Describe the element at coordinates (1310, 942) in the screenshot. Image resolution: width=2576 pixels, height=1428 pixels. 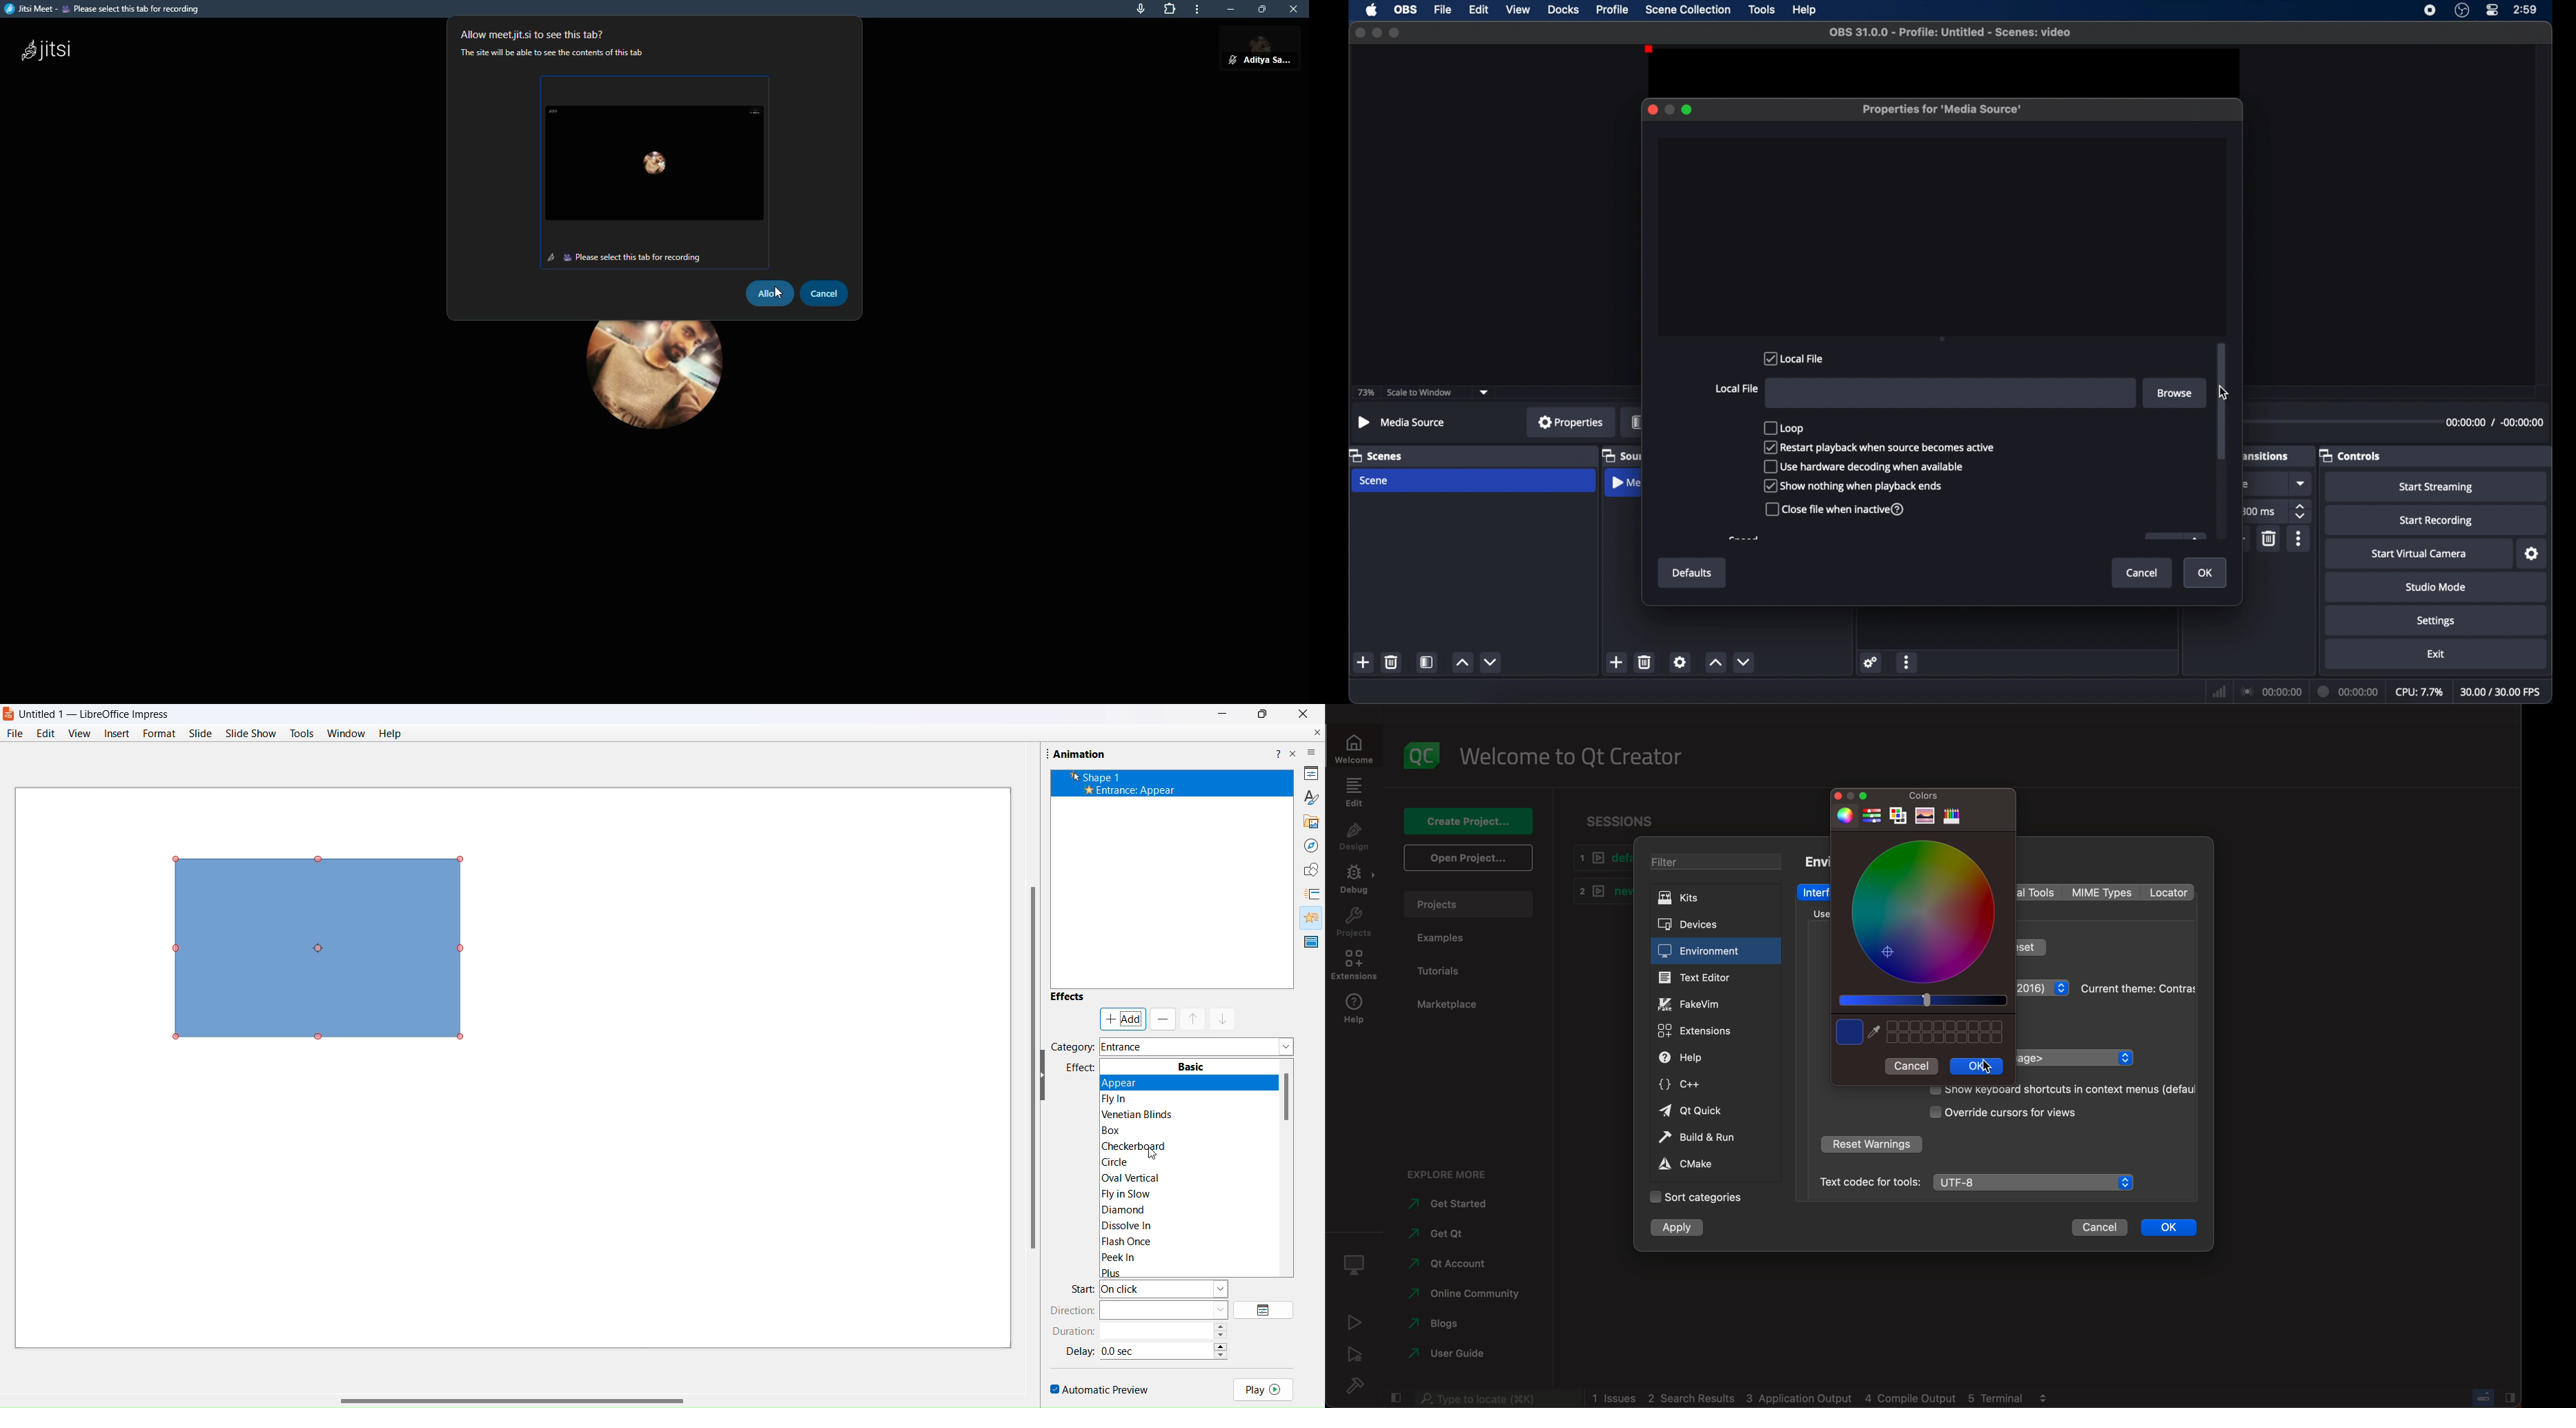
I see `master slide` at that location.